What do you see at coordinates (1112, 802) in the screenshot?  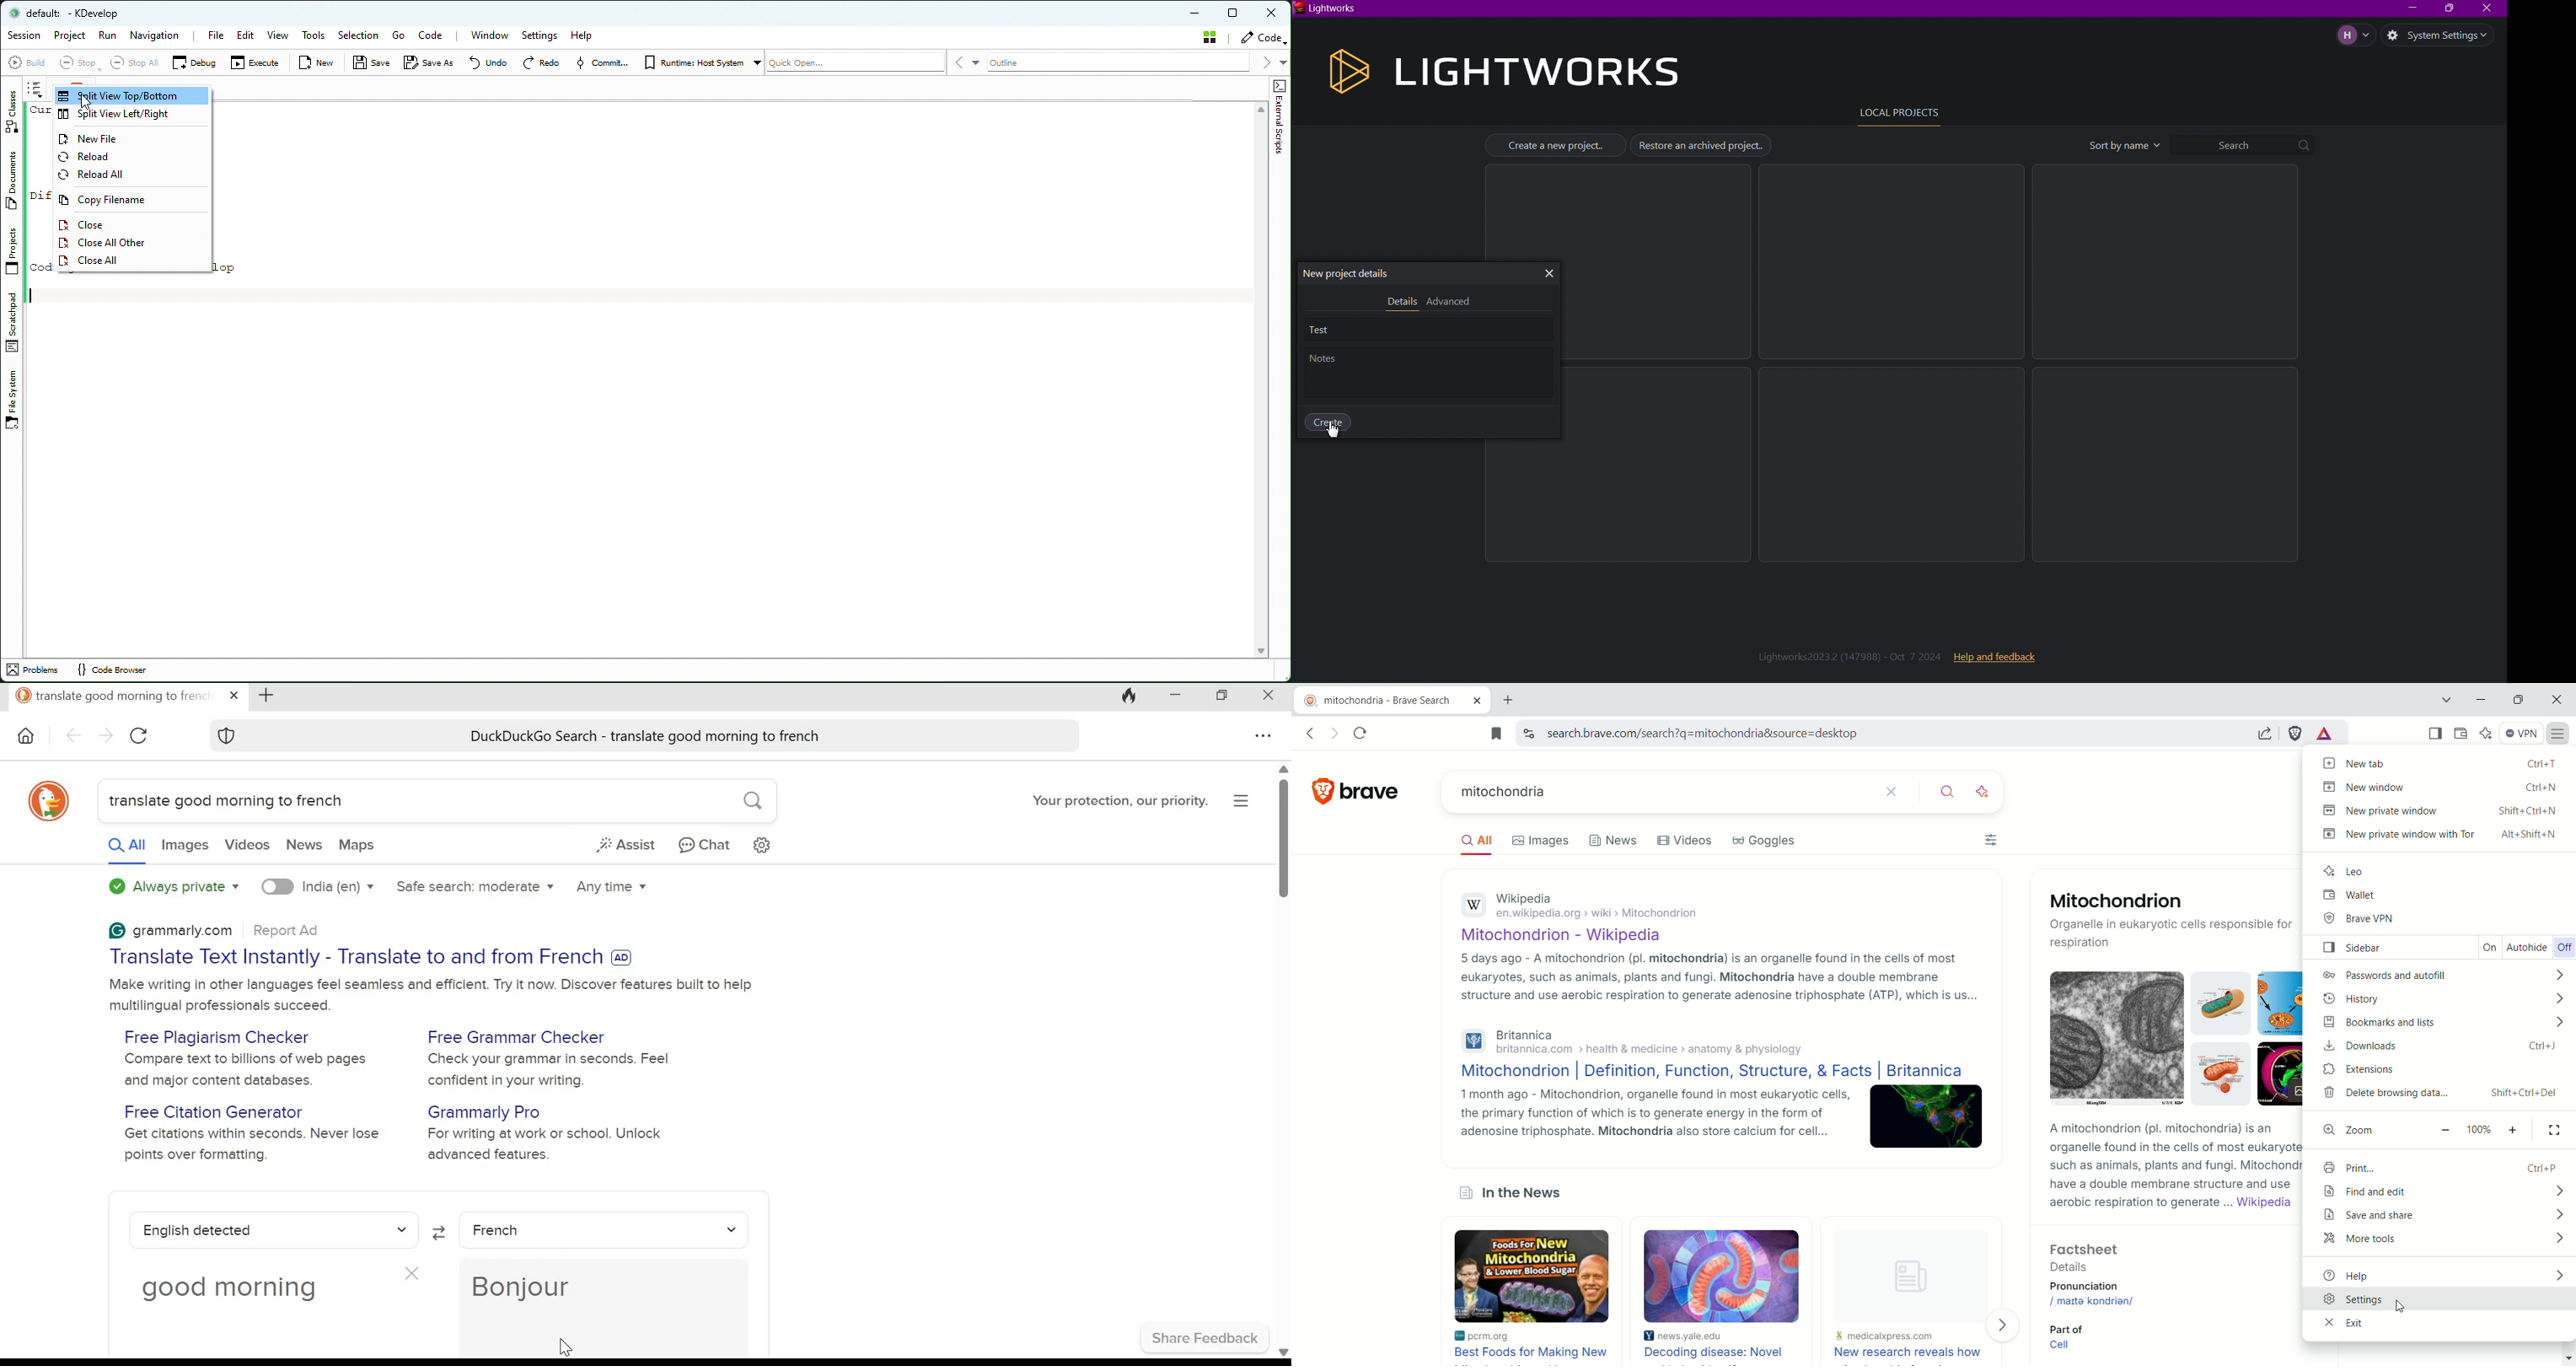 I see `Your protection, our priority` at bounding box center [1112, 802].